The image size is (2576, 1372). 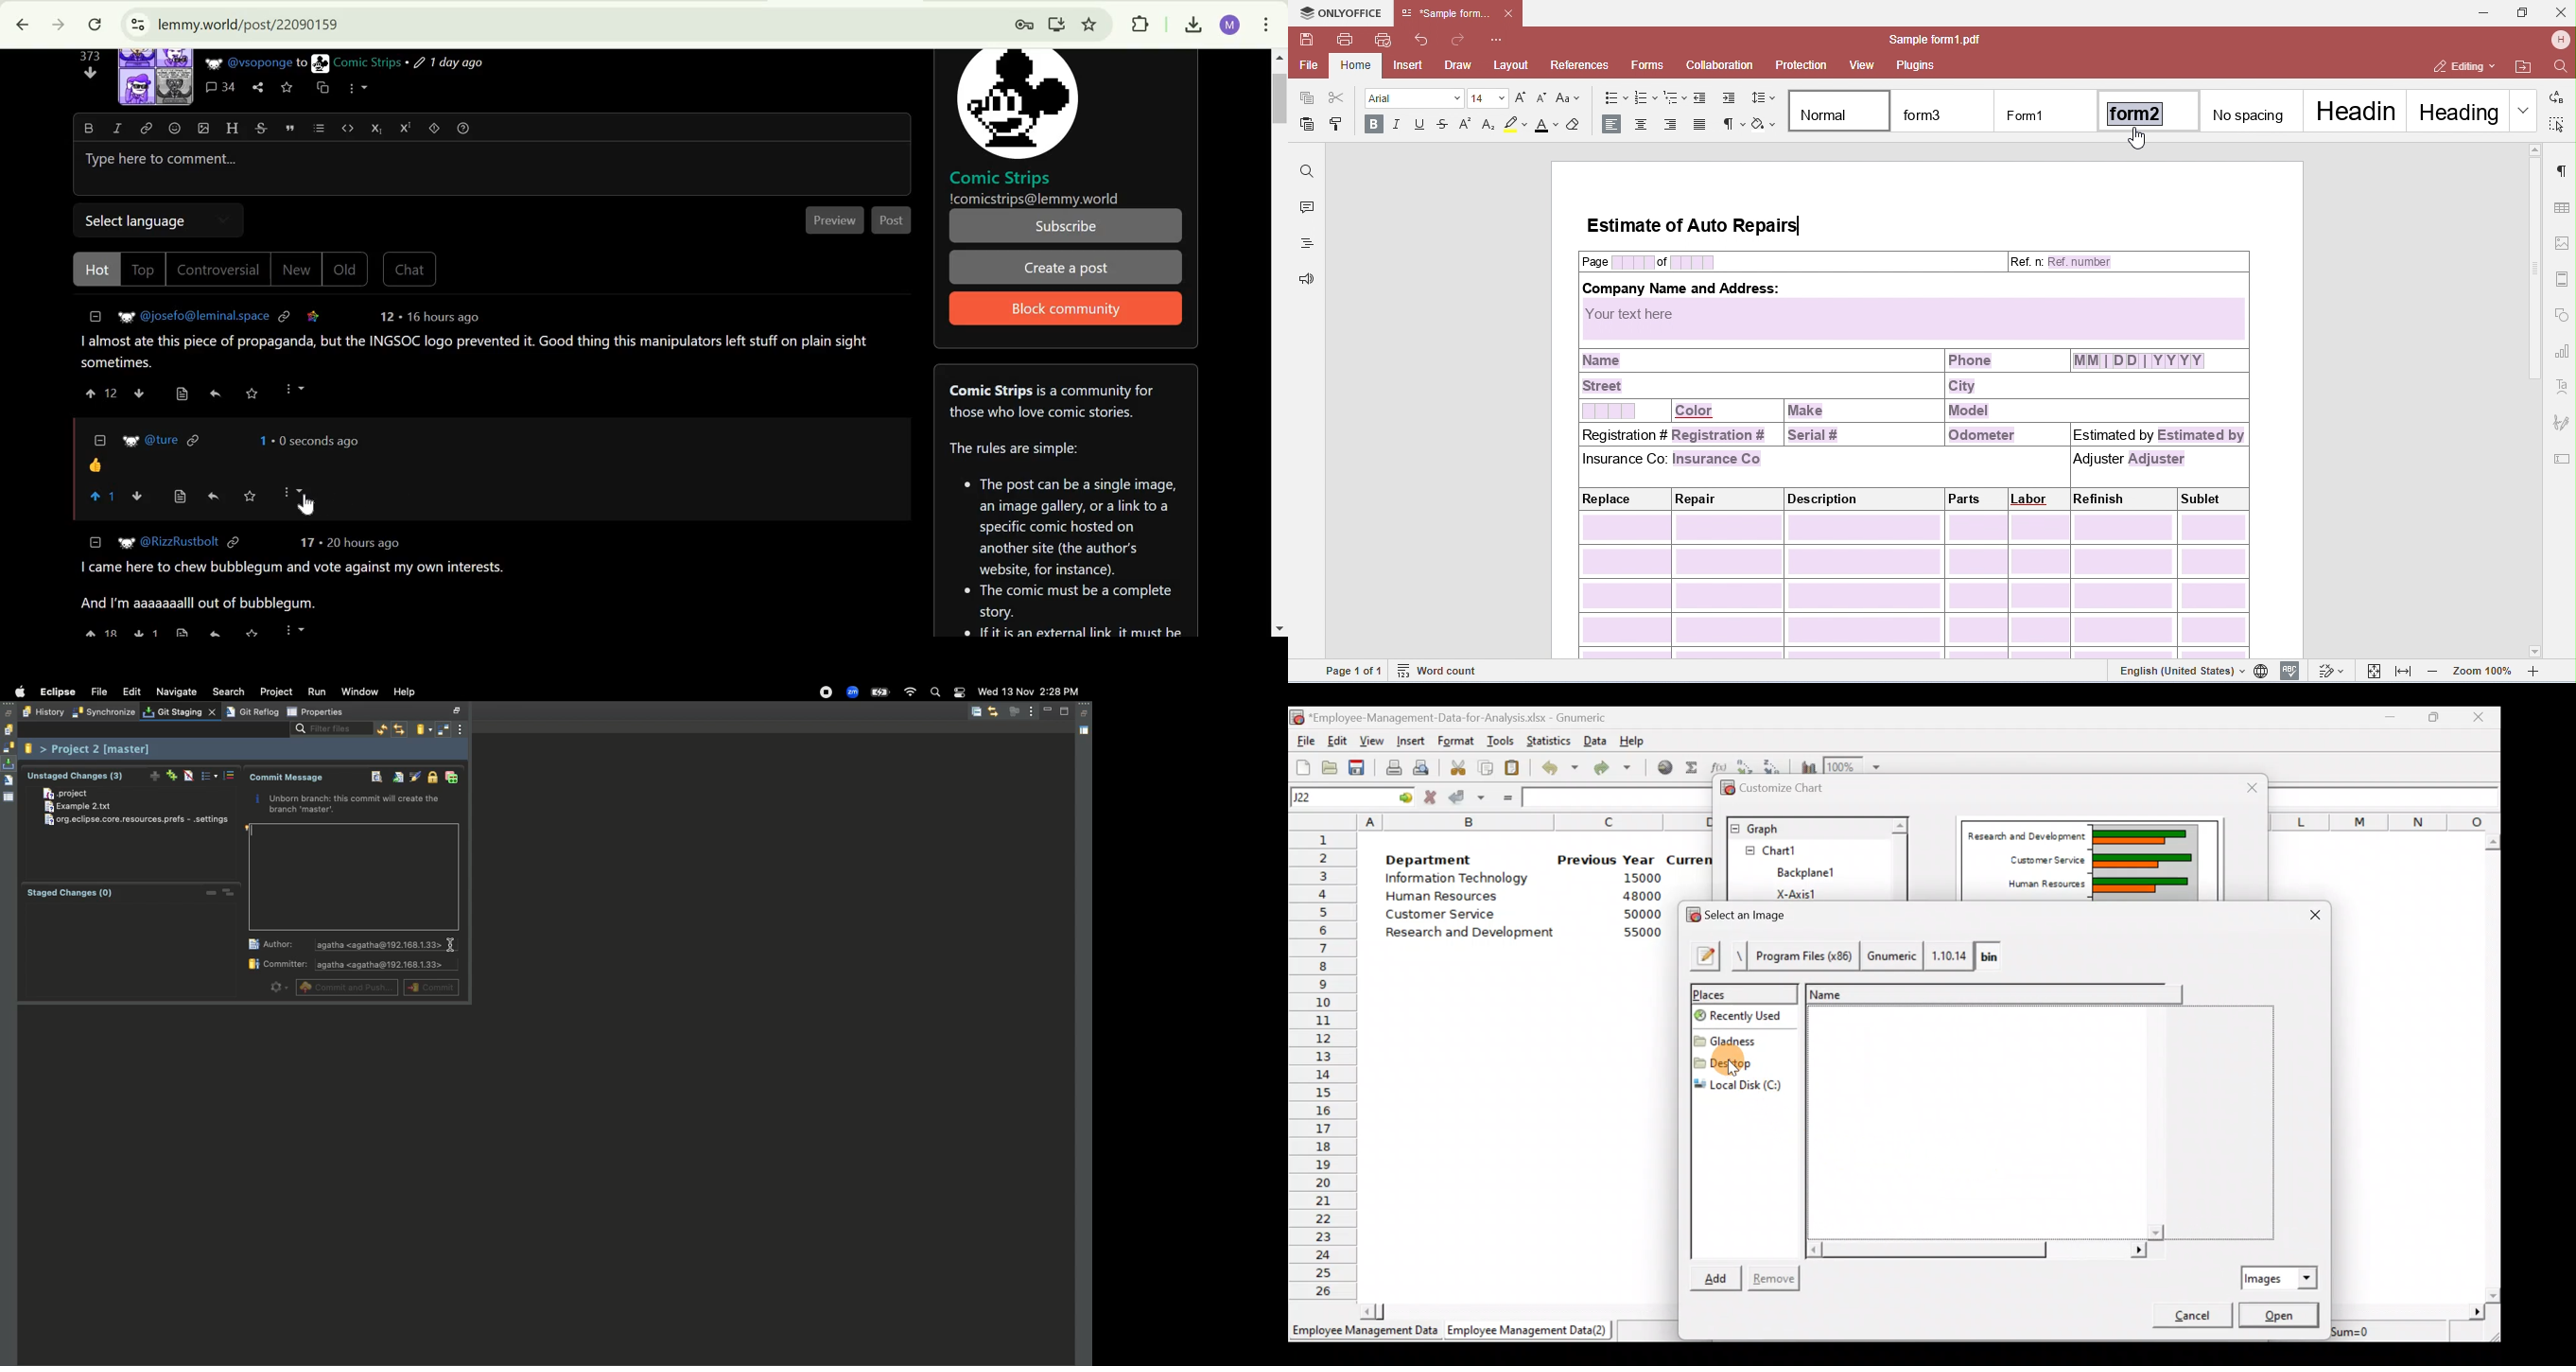 I want to click on save, so click(x=252, y=394).